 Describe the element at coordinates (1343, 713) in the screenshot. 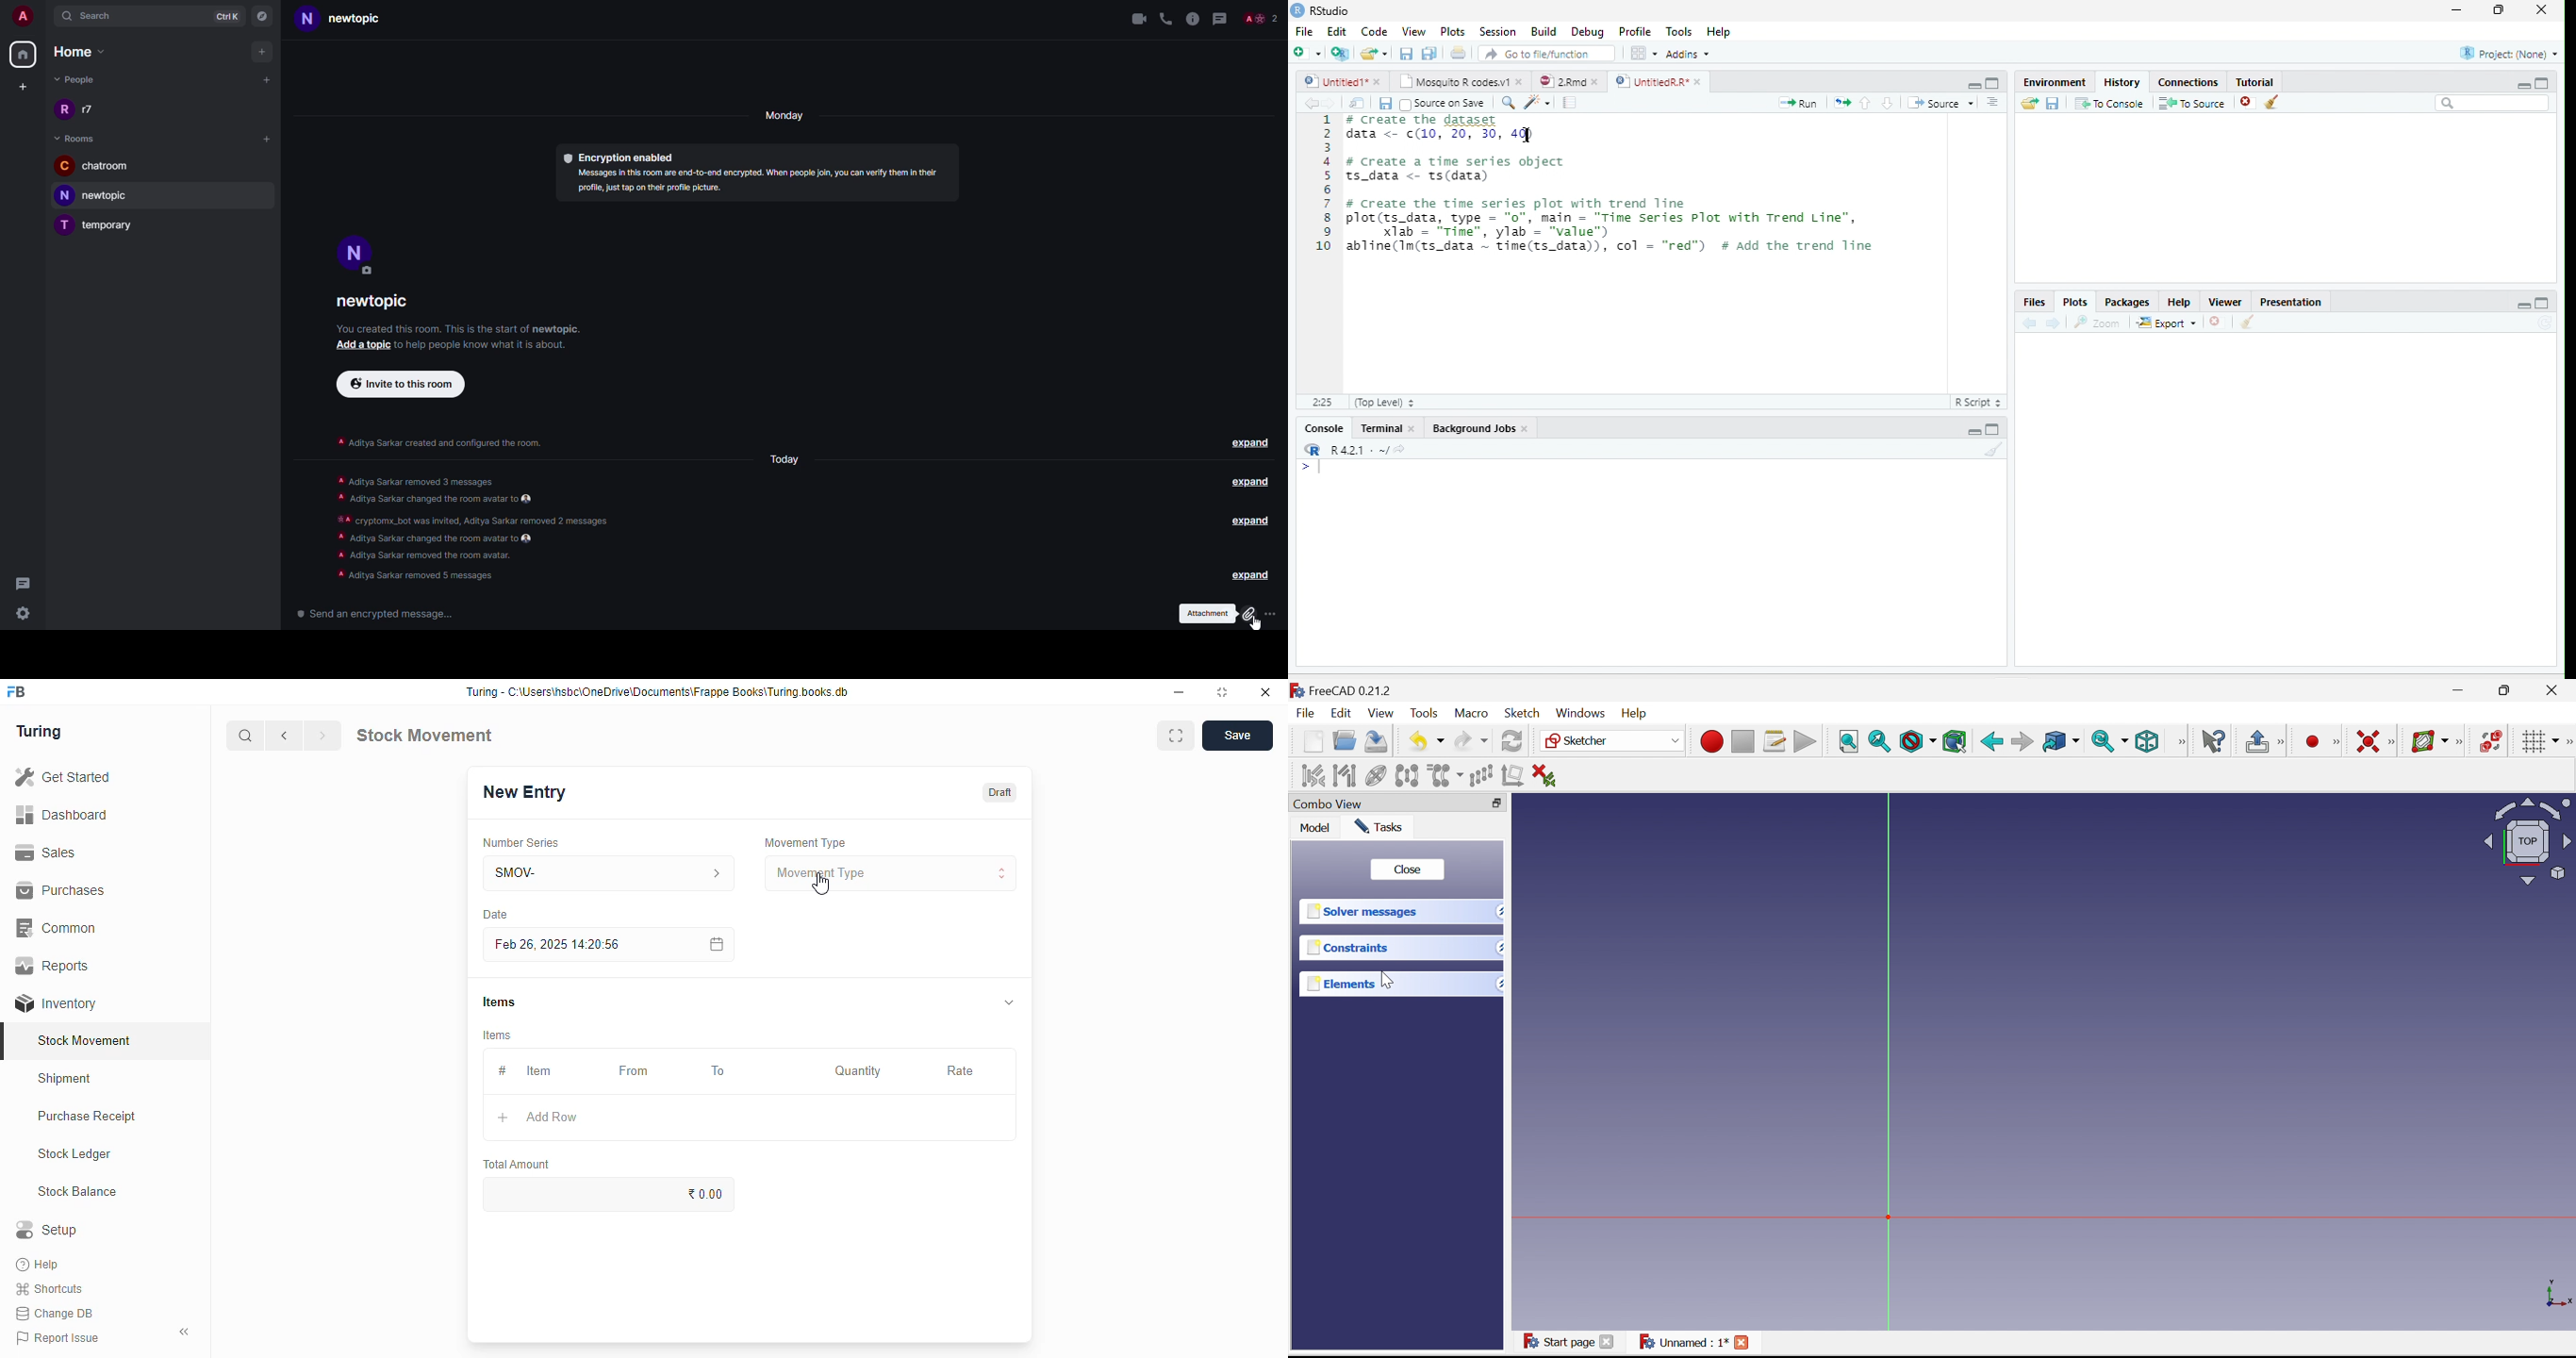

I see `Edit` at that location.